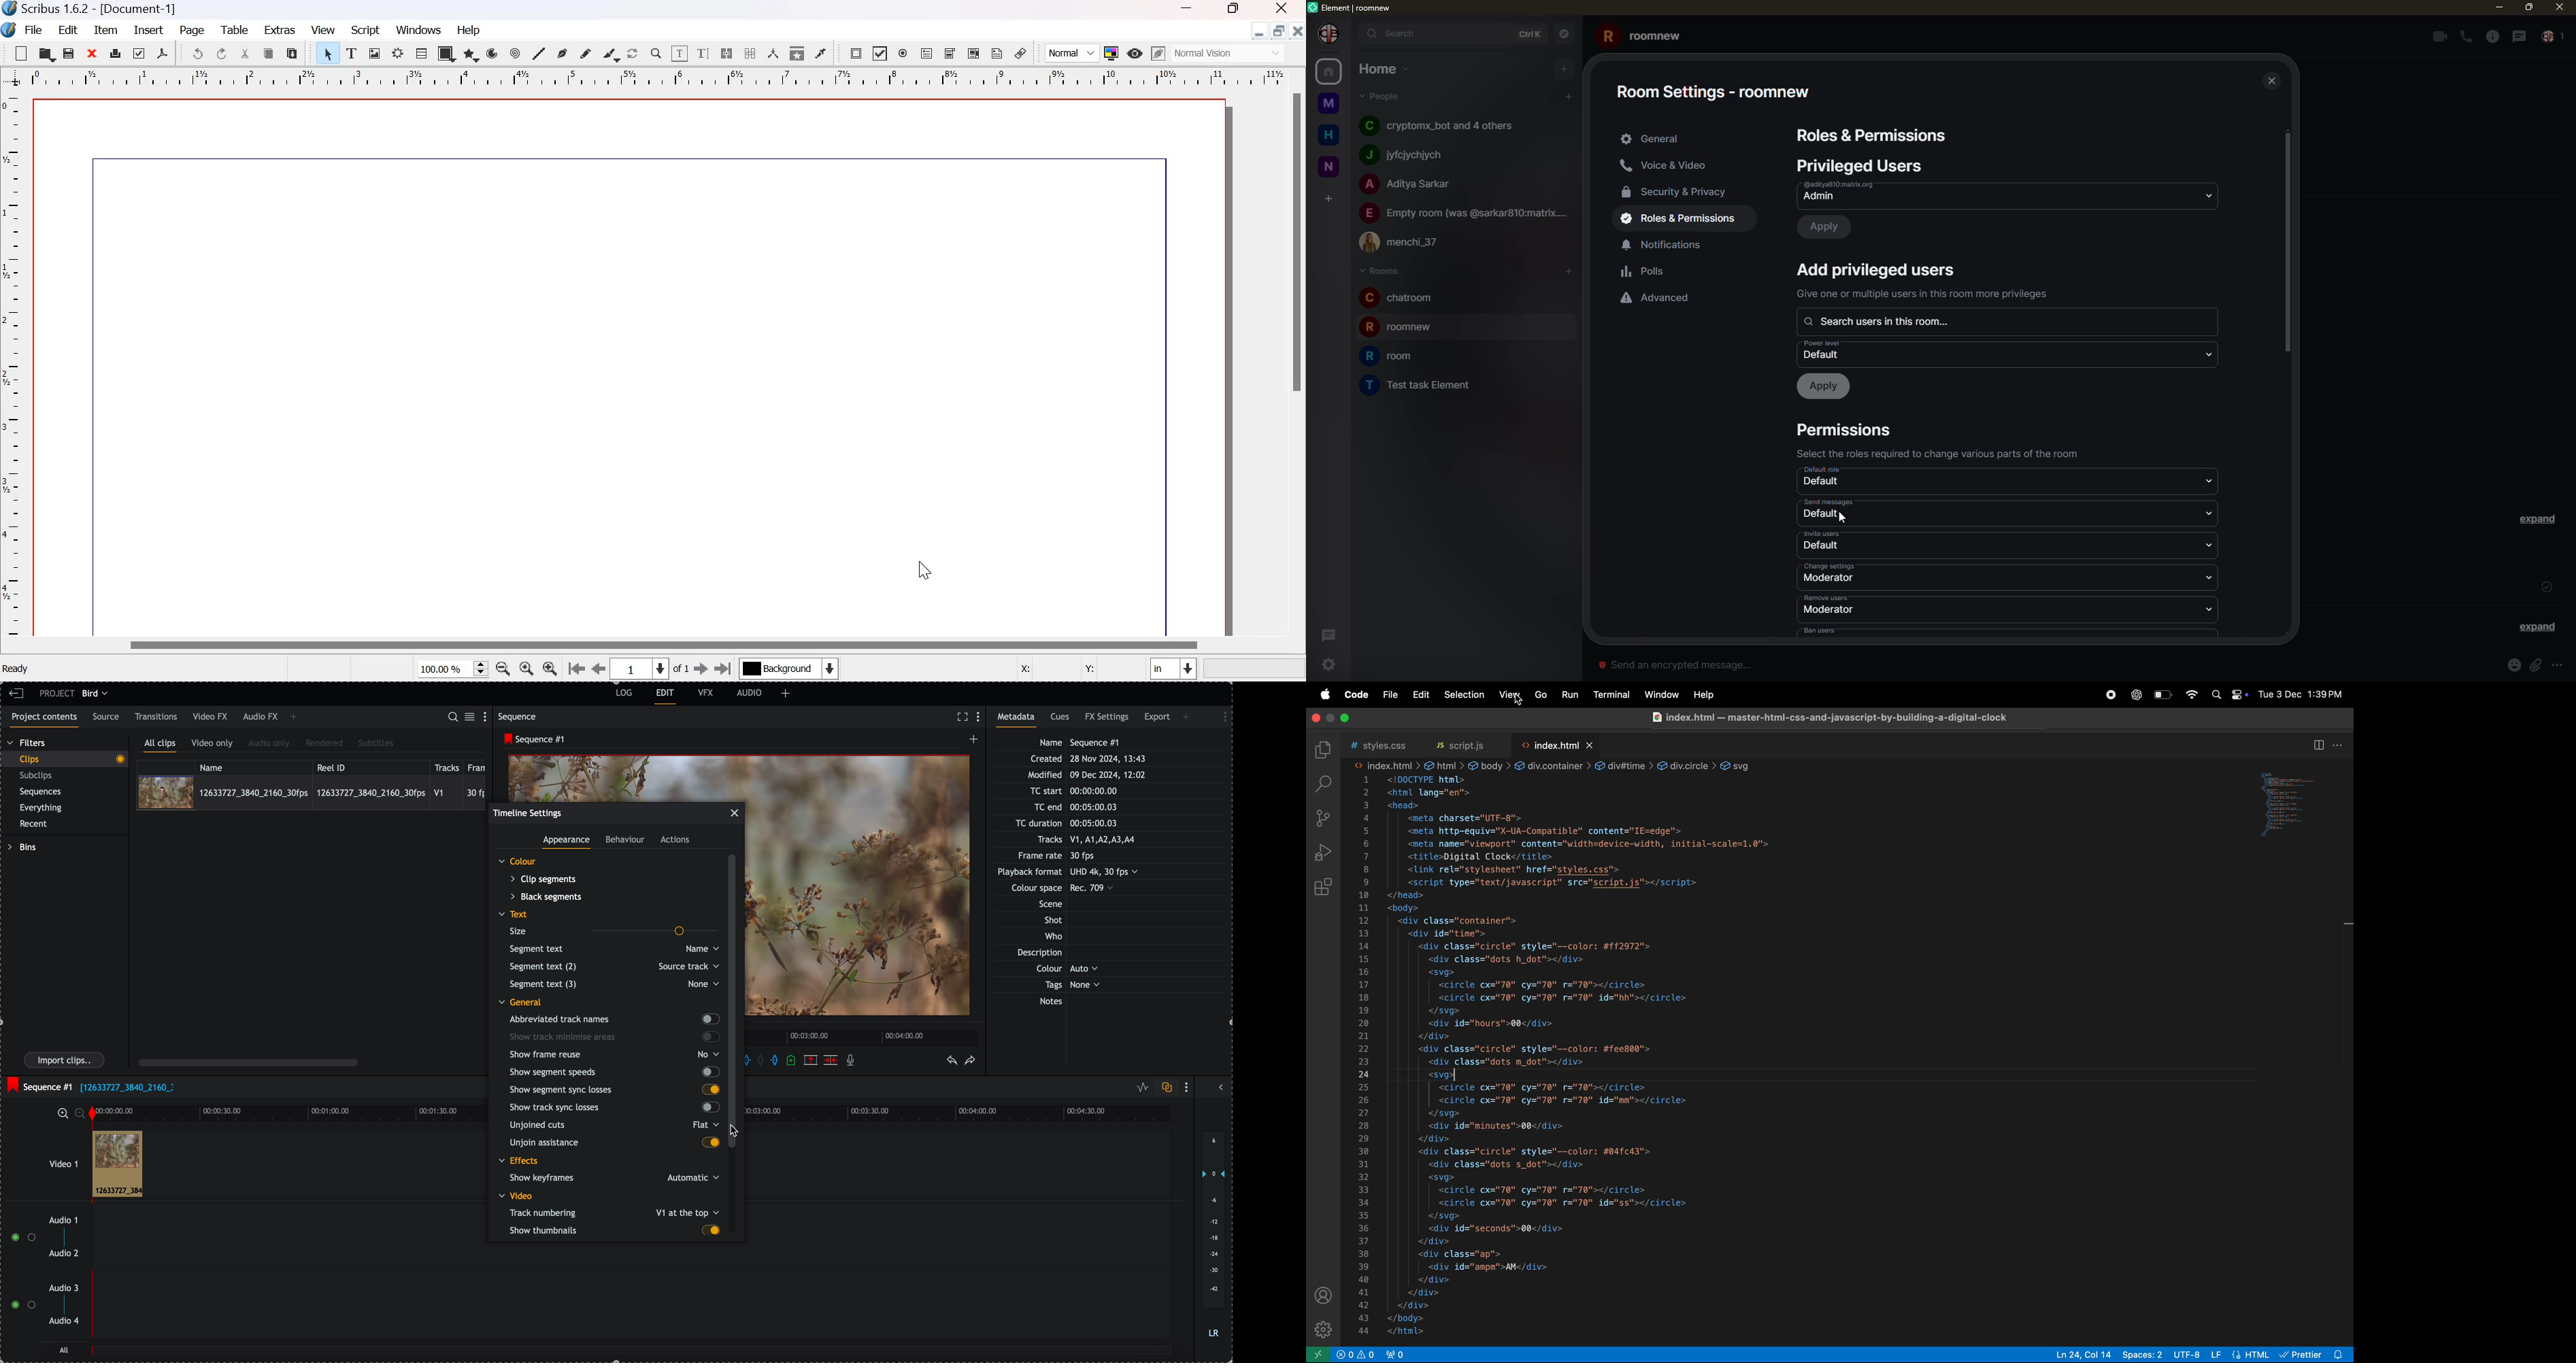 The image size is (2576, 1372). Describe the element at coordinates (1297, 32) in the screenshot. I see ` close` at that location.